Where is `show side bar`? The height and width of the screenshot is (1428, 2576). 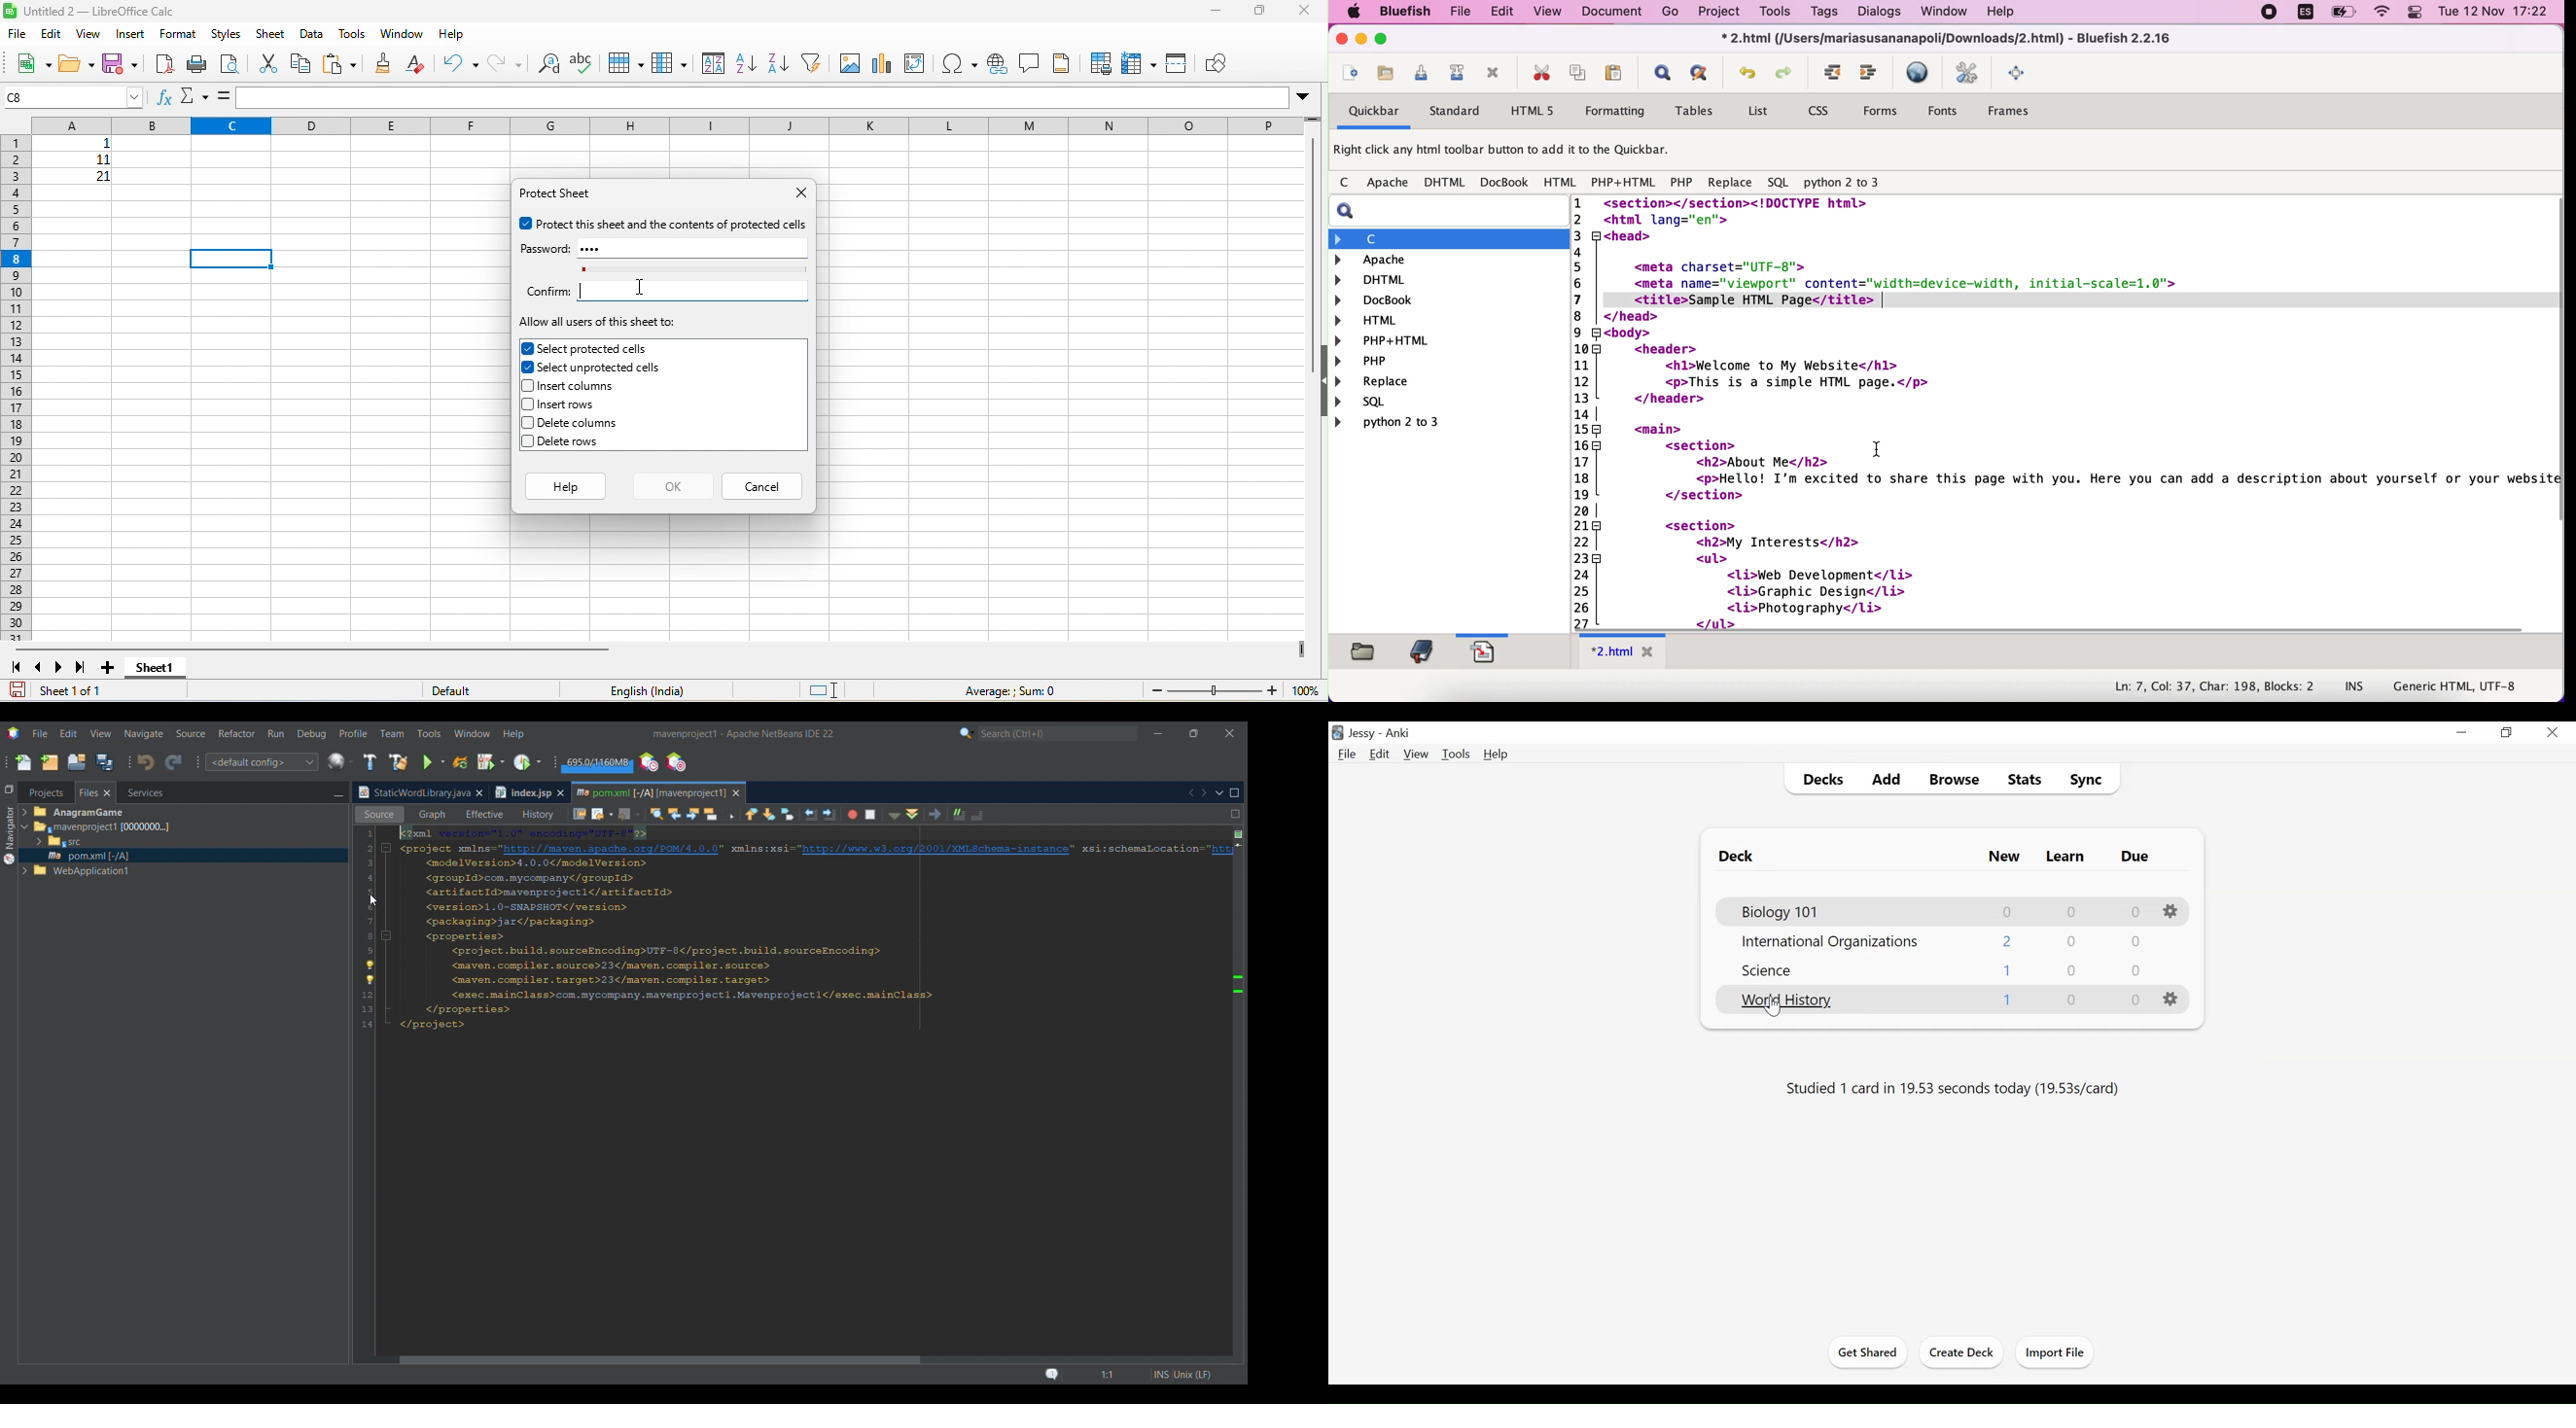
show side bar is located at coordinates (1662, 73).